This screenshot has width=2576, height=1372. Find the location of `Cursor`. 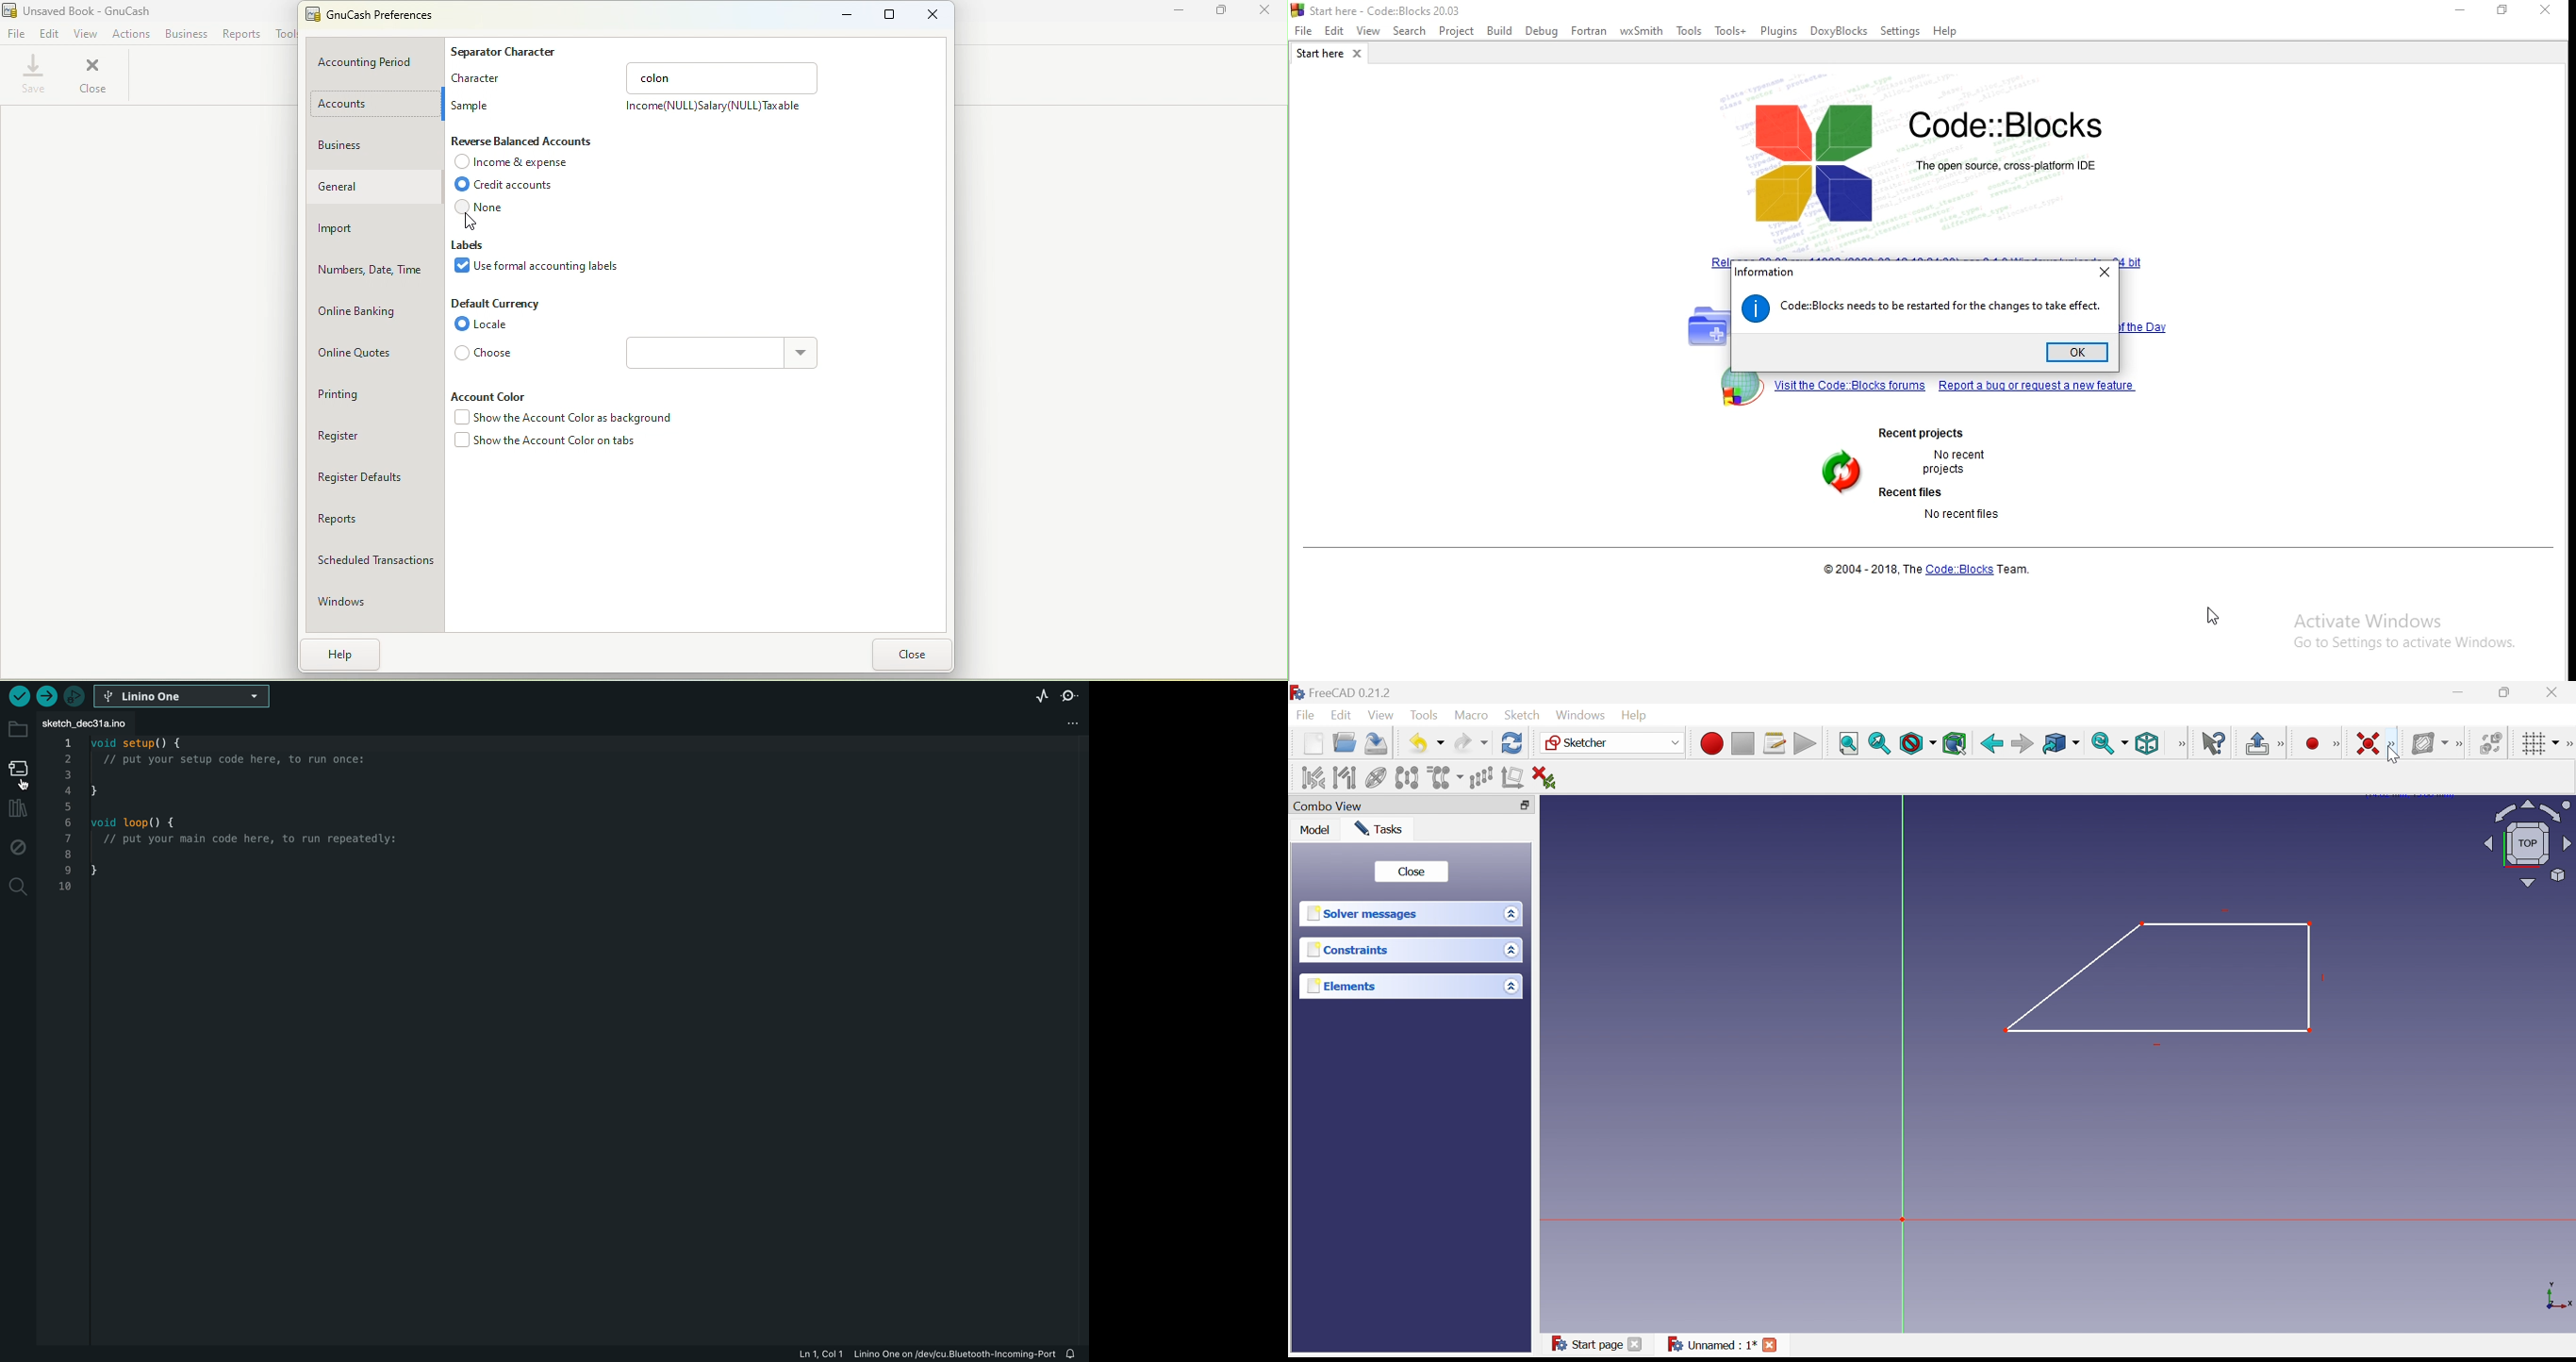

Cursor is located at coordinates (469, 221).